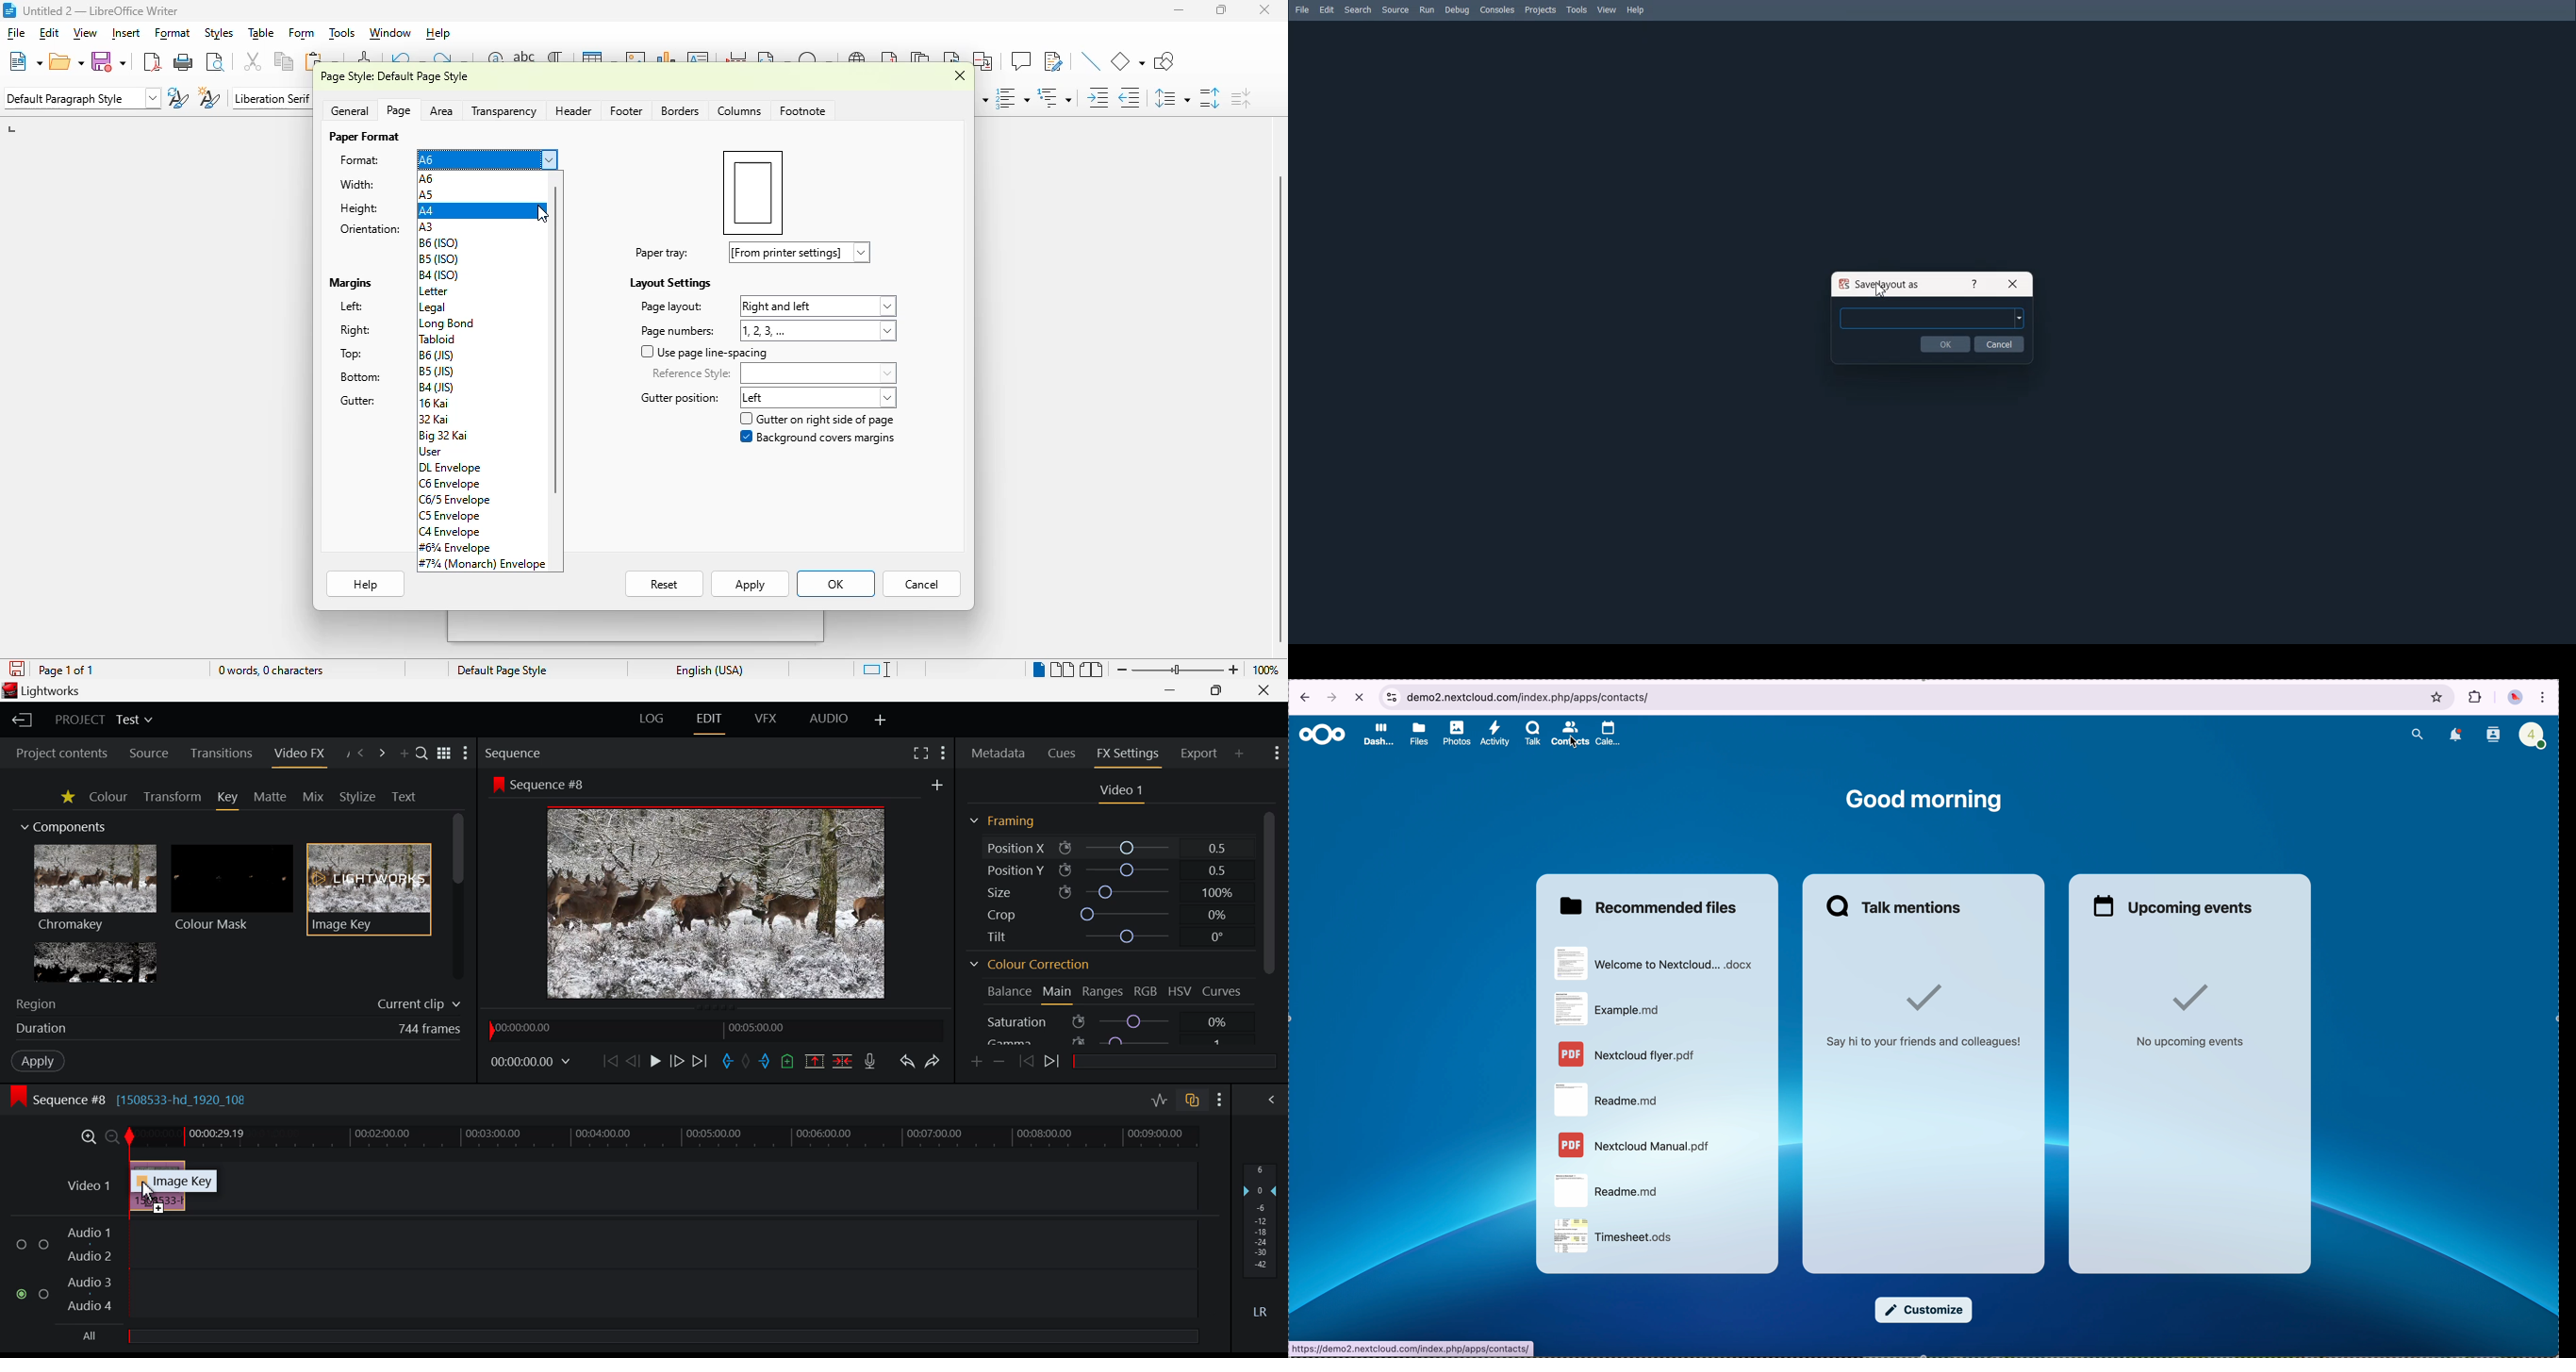 The image size is (2576, 1372). I want to click on B5 (ISO), so click(439, 259).